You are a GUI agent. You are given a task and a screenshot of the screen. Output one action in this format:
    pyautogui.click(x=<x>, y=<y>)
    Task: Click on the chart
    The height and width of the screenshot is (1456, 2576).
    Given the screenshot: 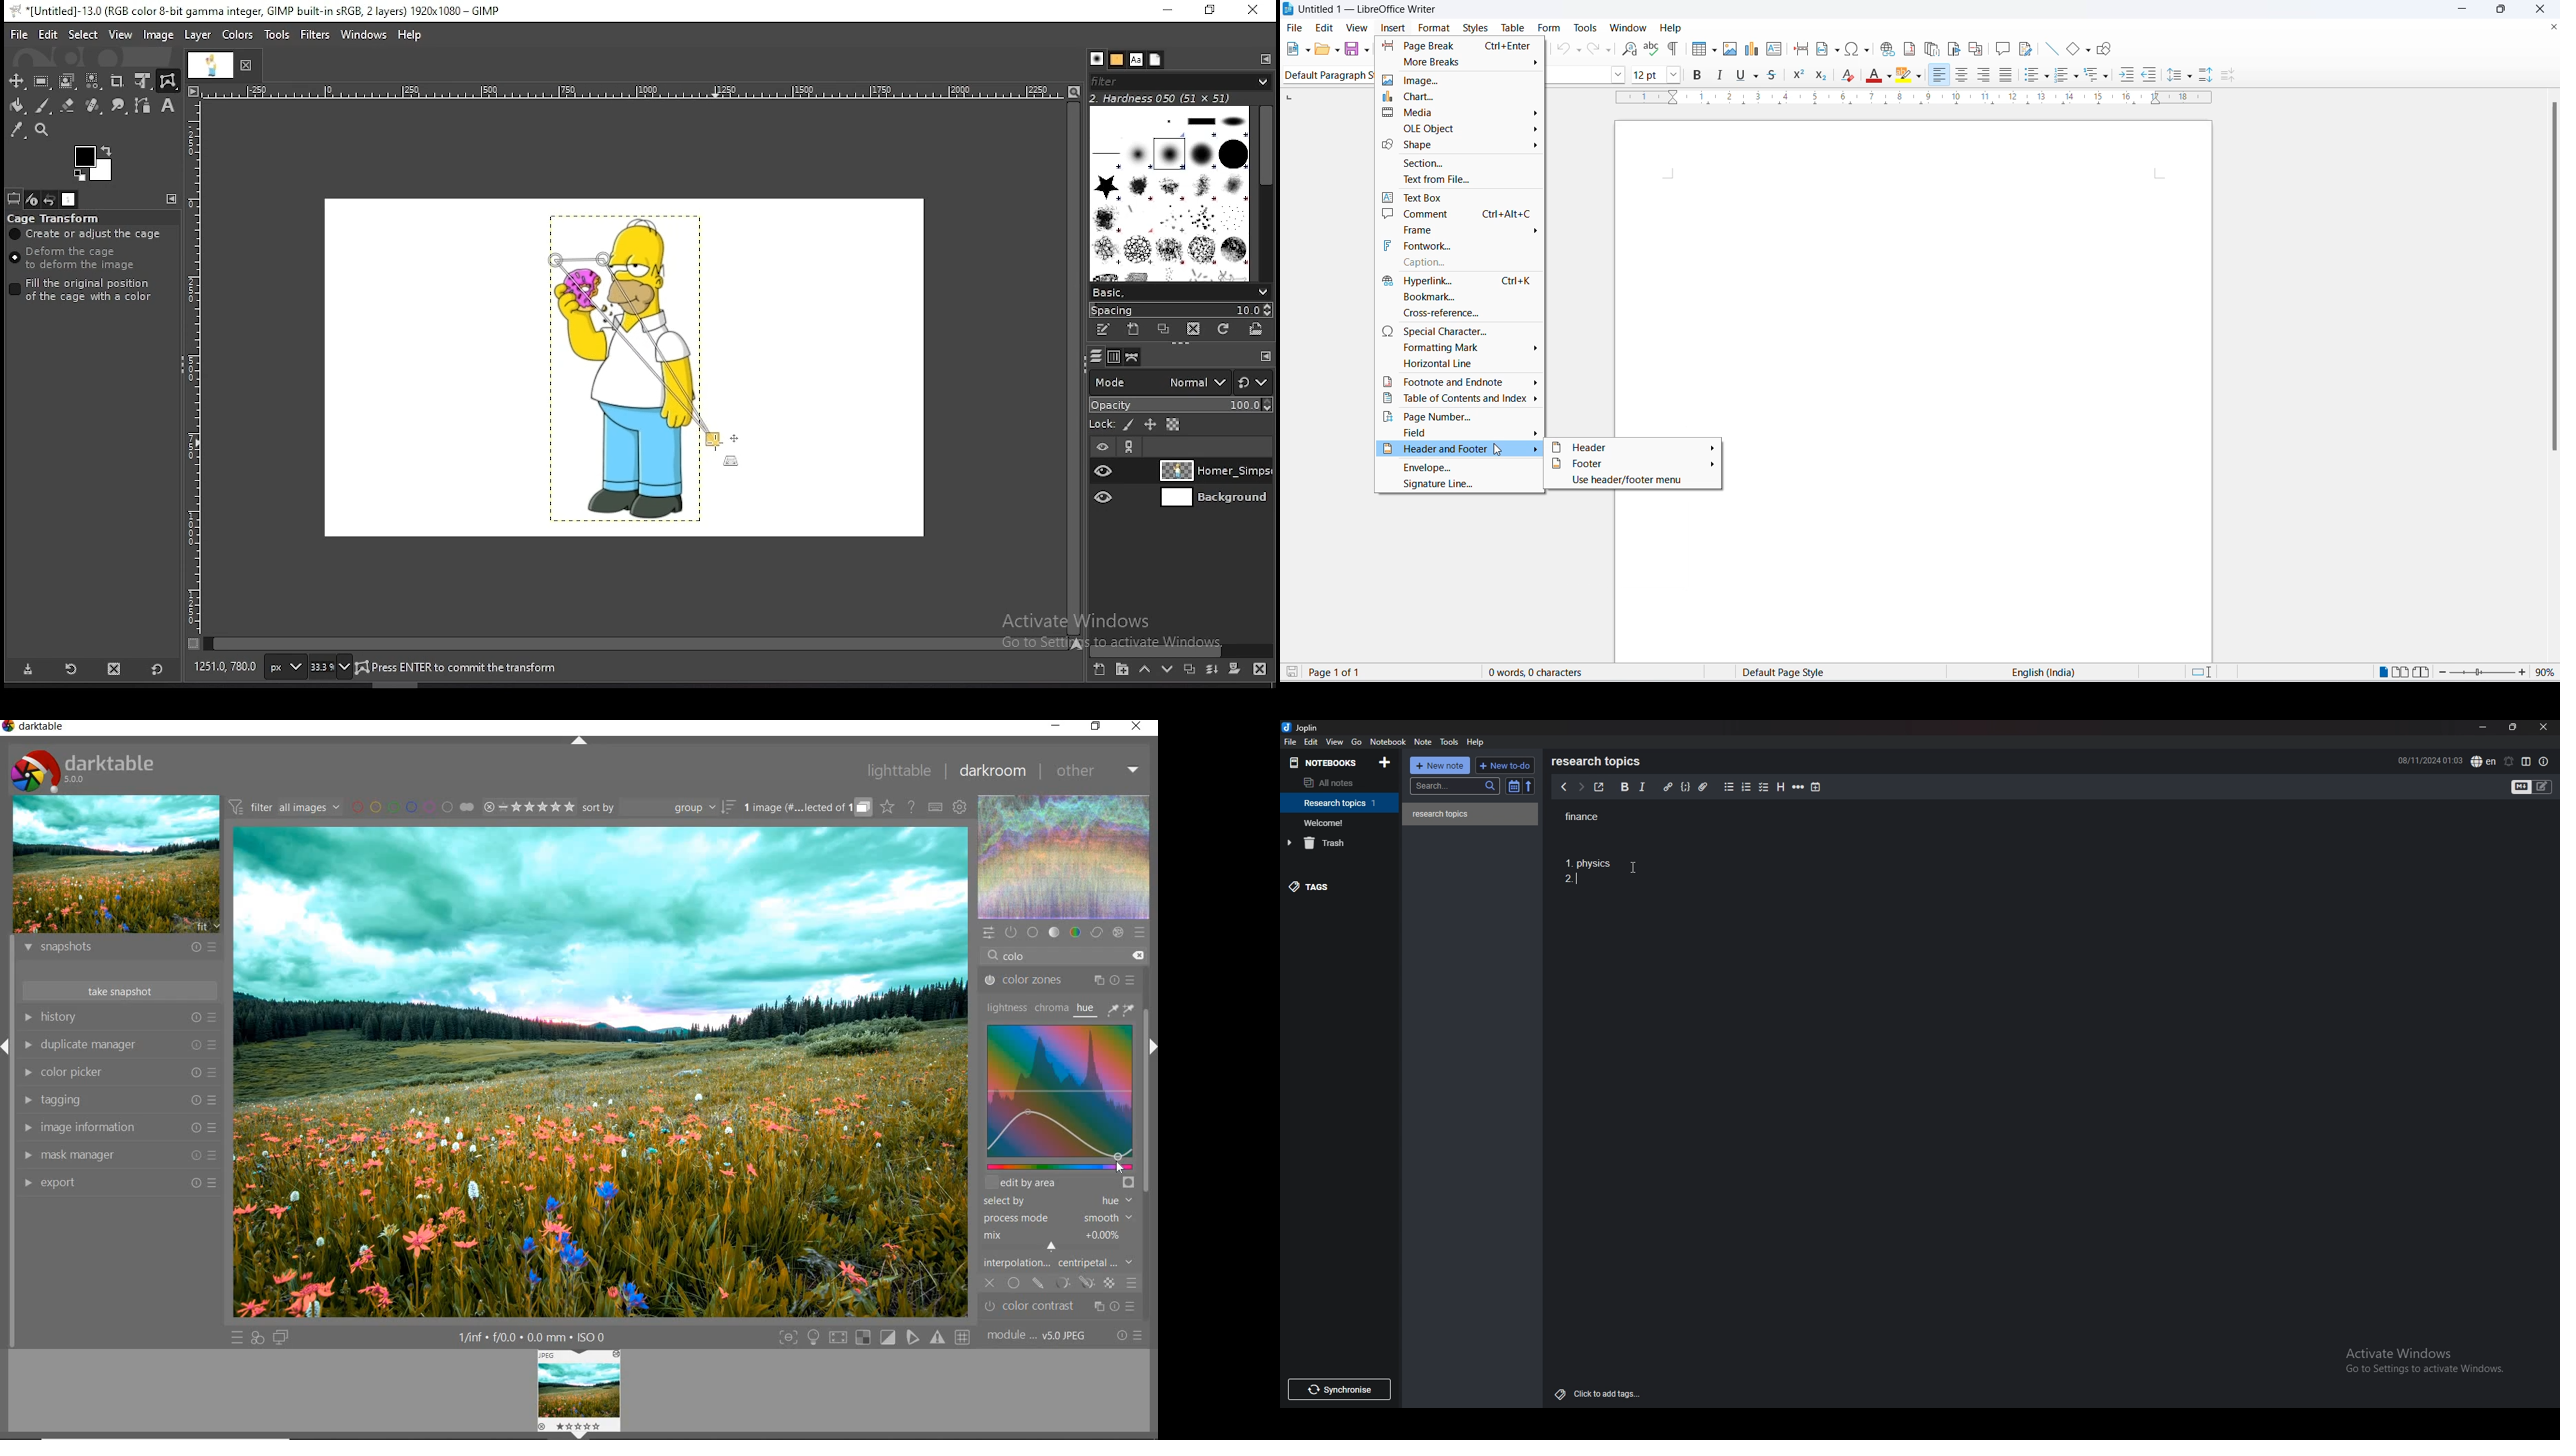 What is the action you would take?
    pyautogui.click(x=1462, y=96)
    